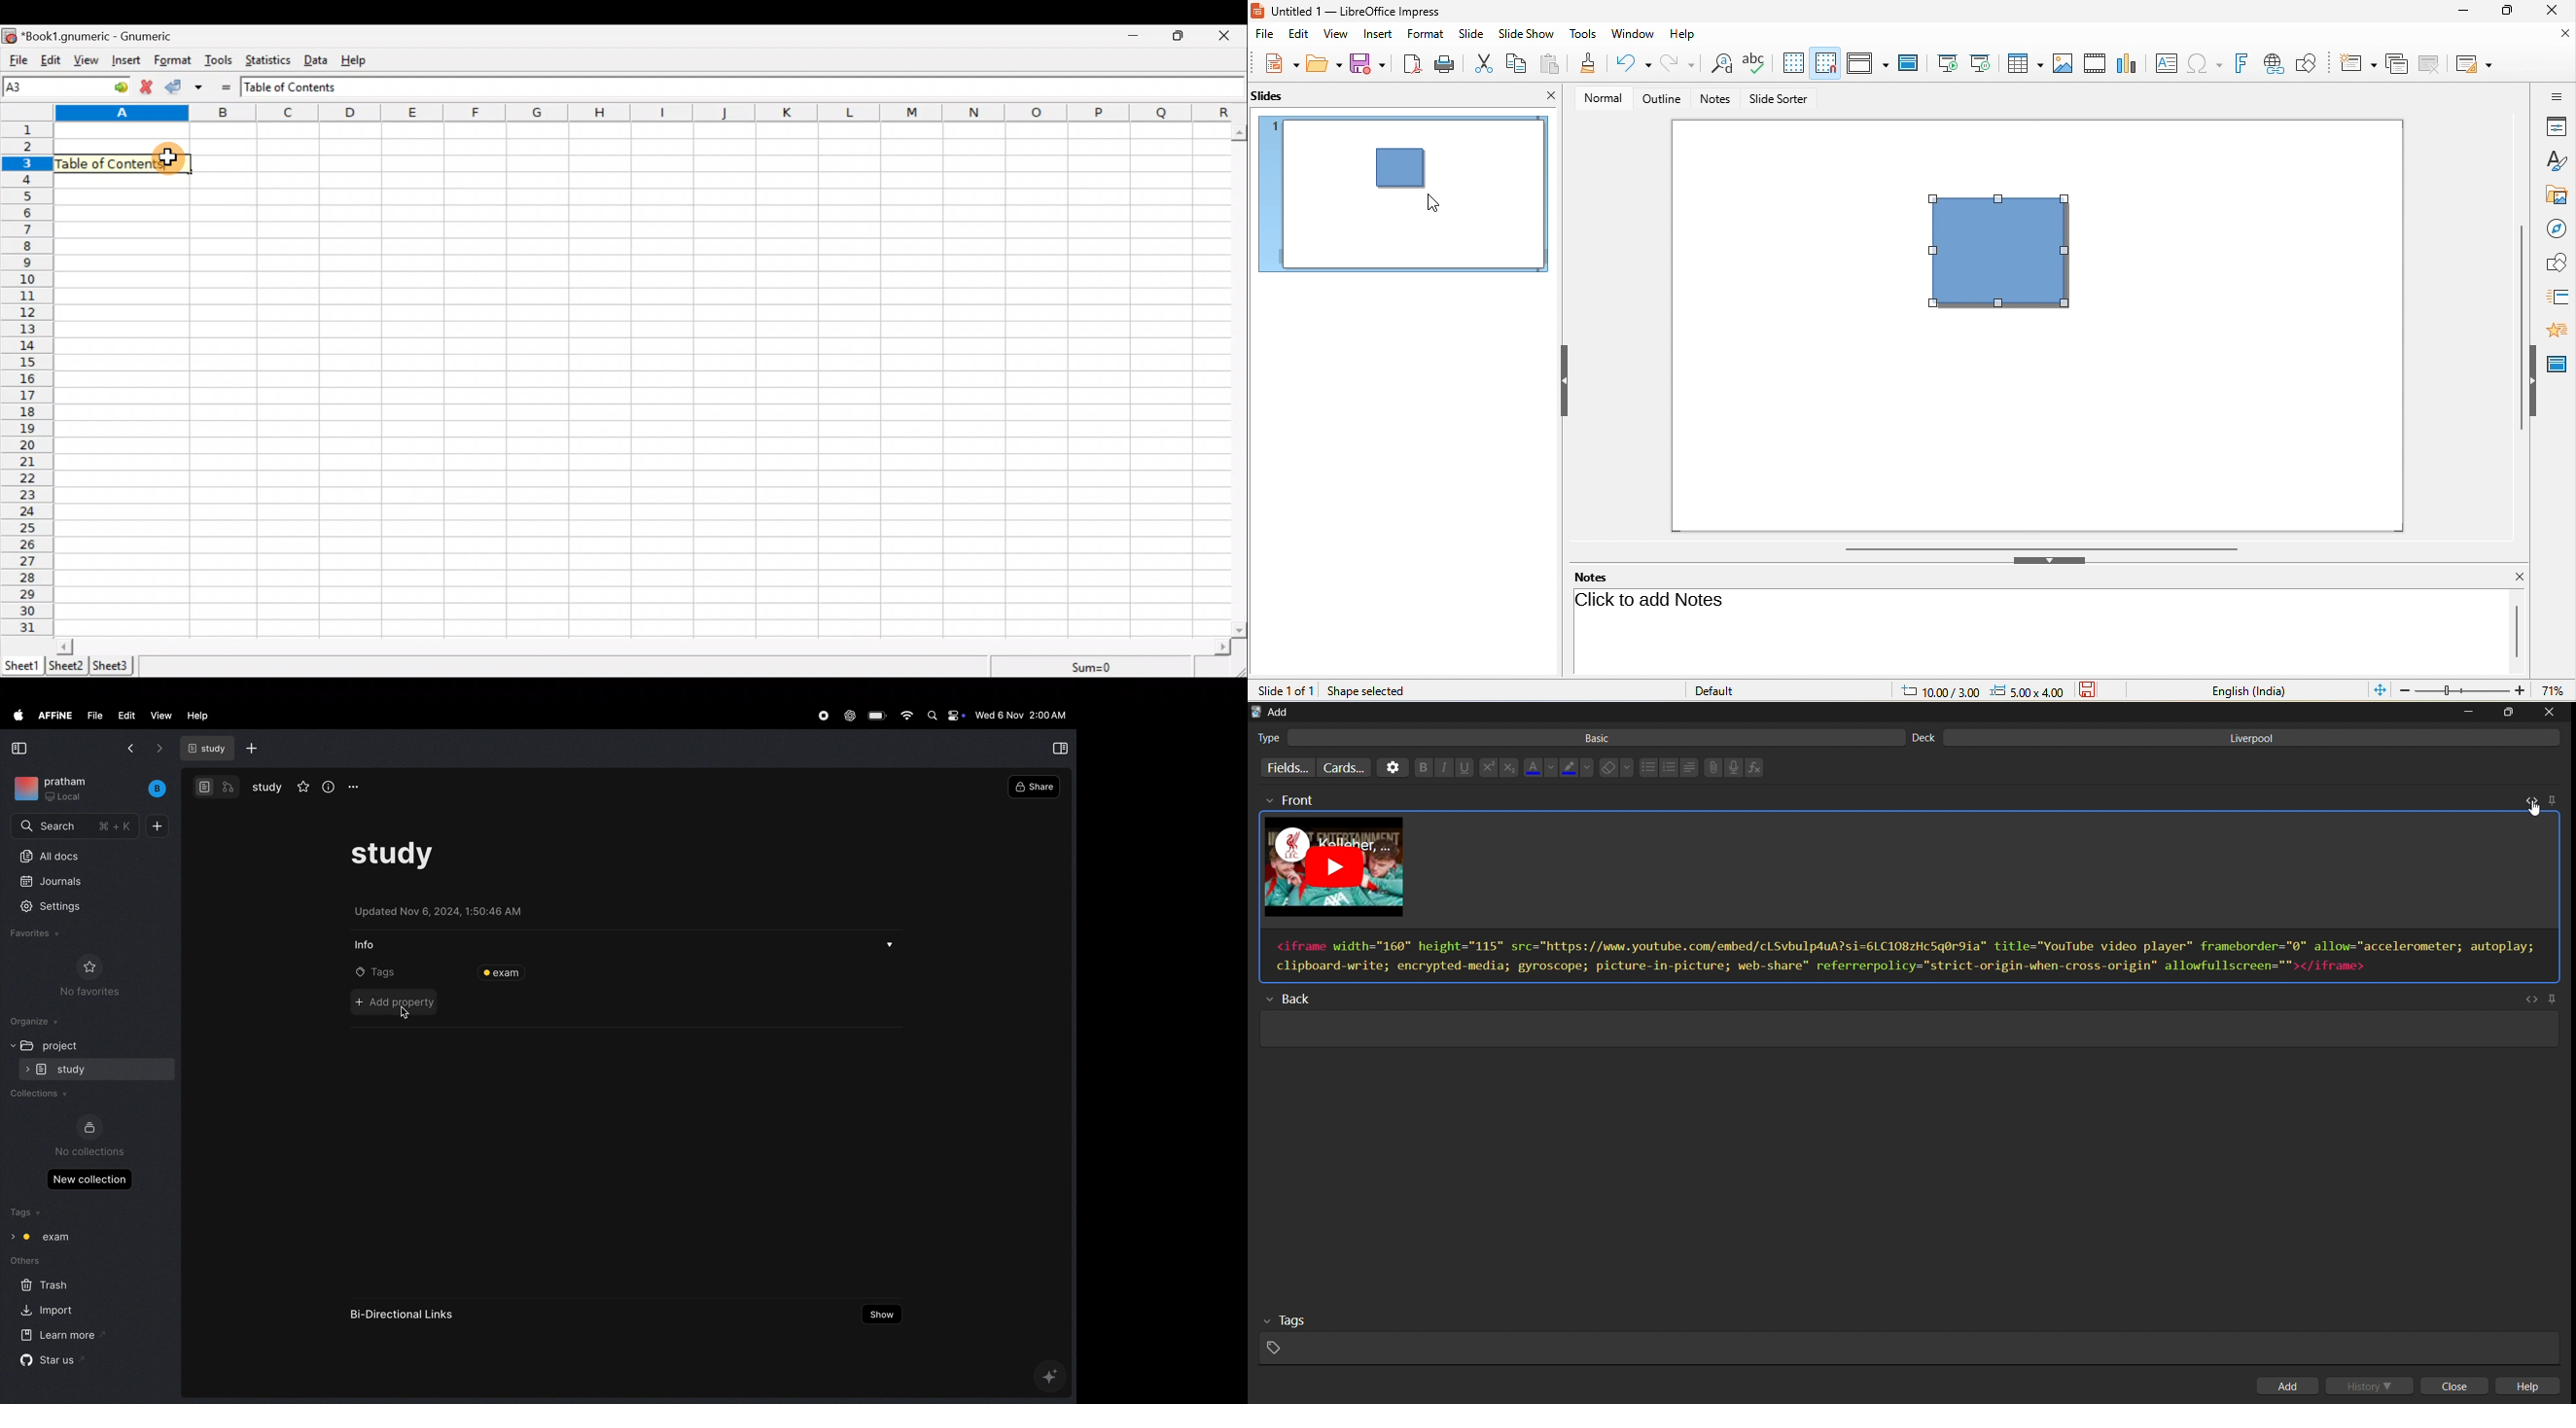 The height and width of the screenshot is (1428, 2576). Describe the element at coordinates (1679, 63) in the screenshot. I see `redo` at that location.